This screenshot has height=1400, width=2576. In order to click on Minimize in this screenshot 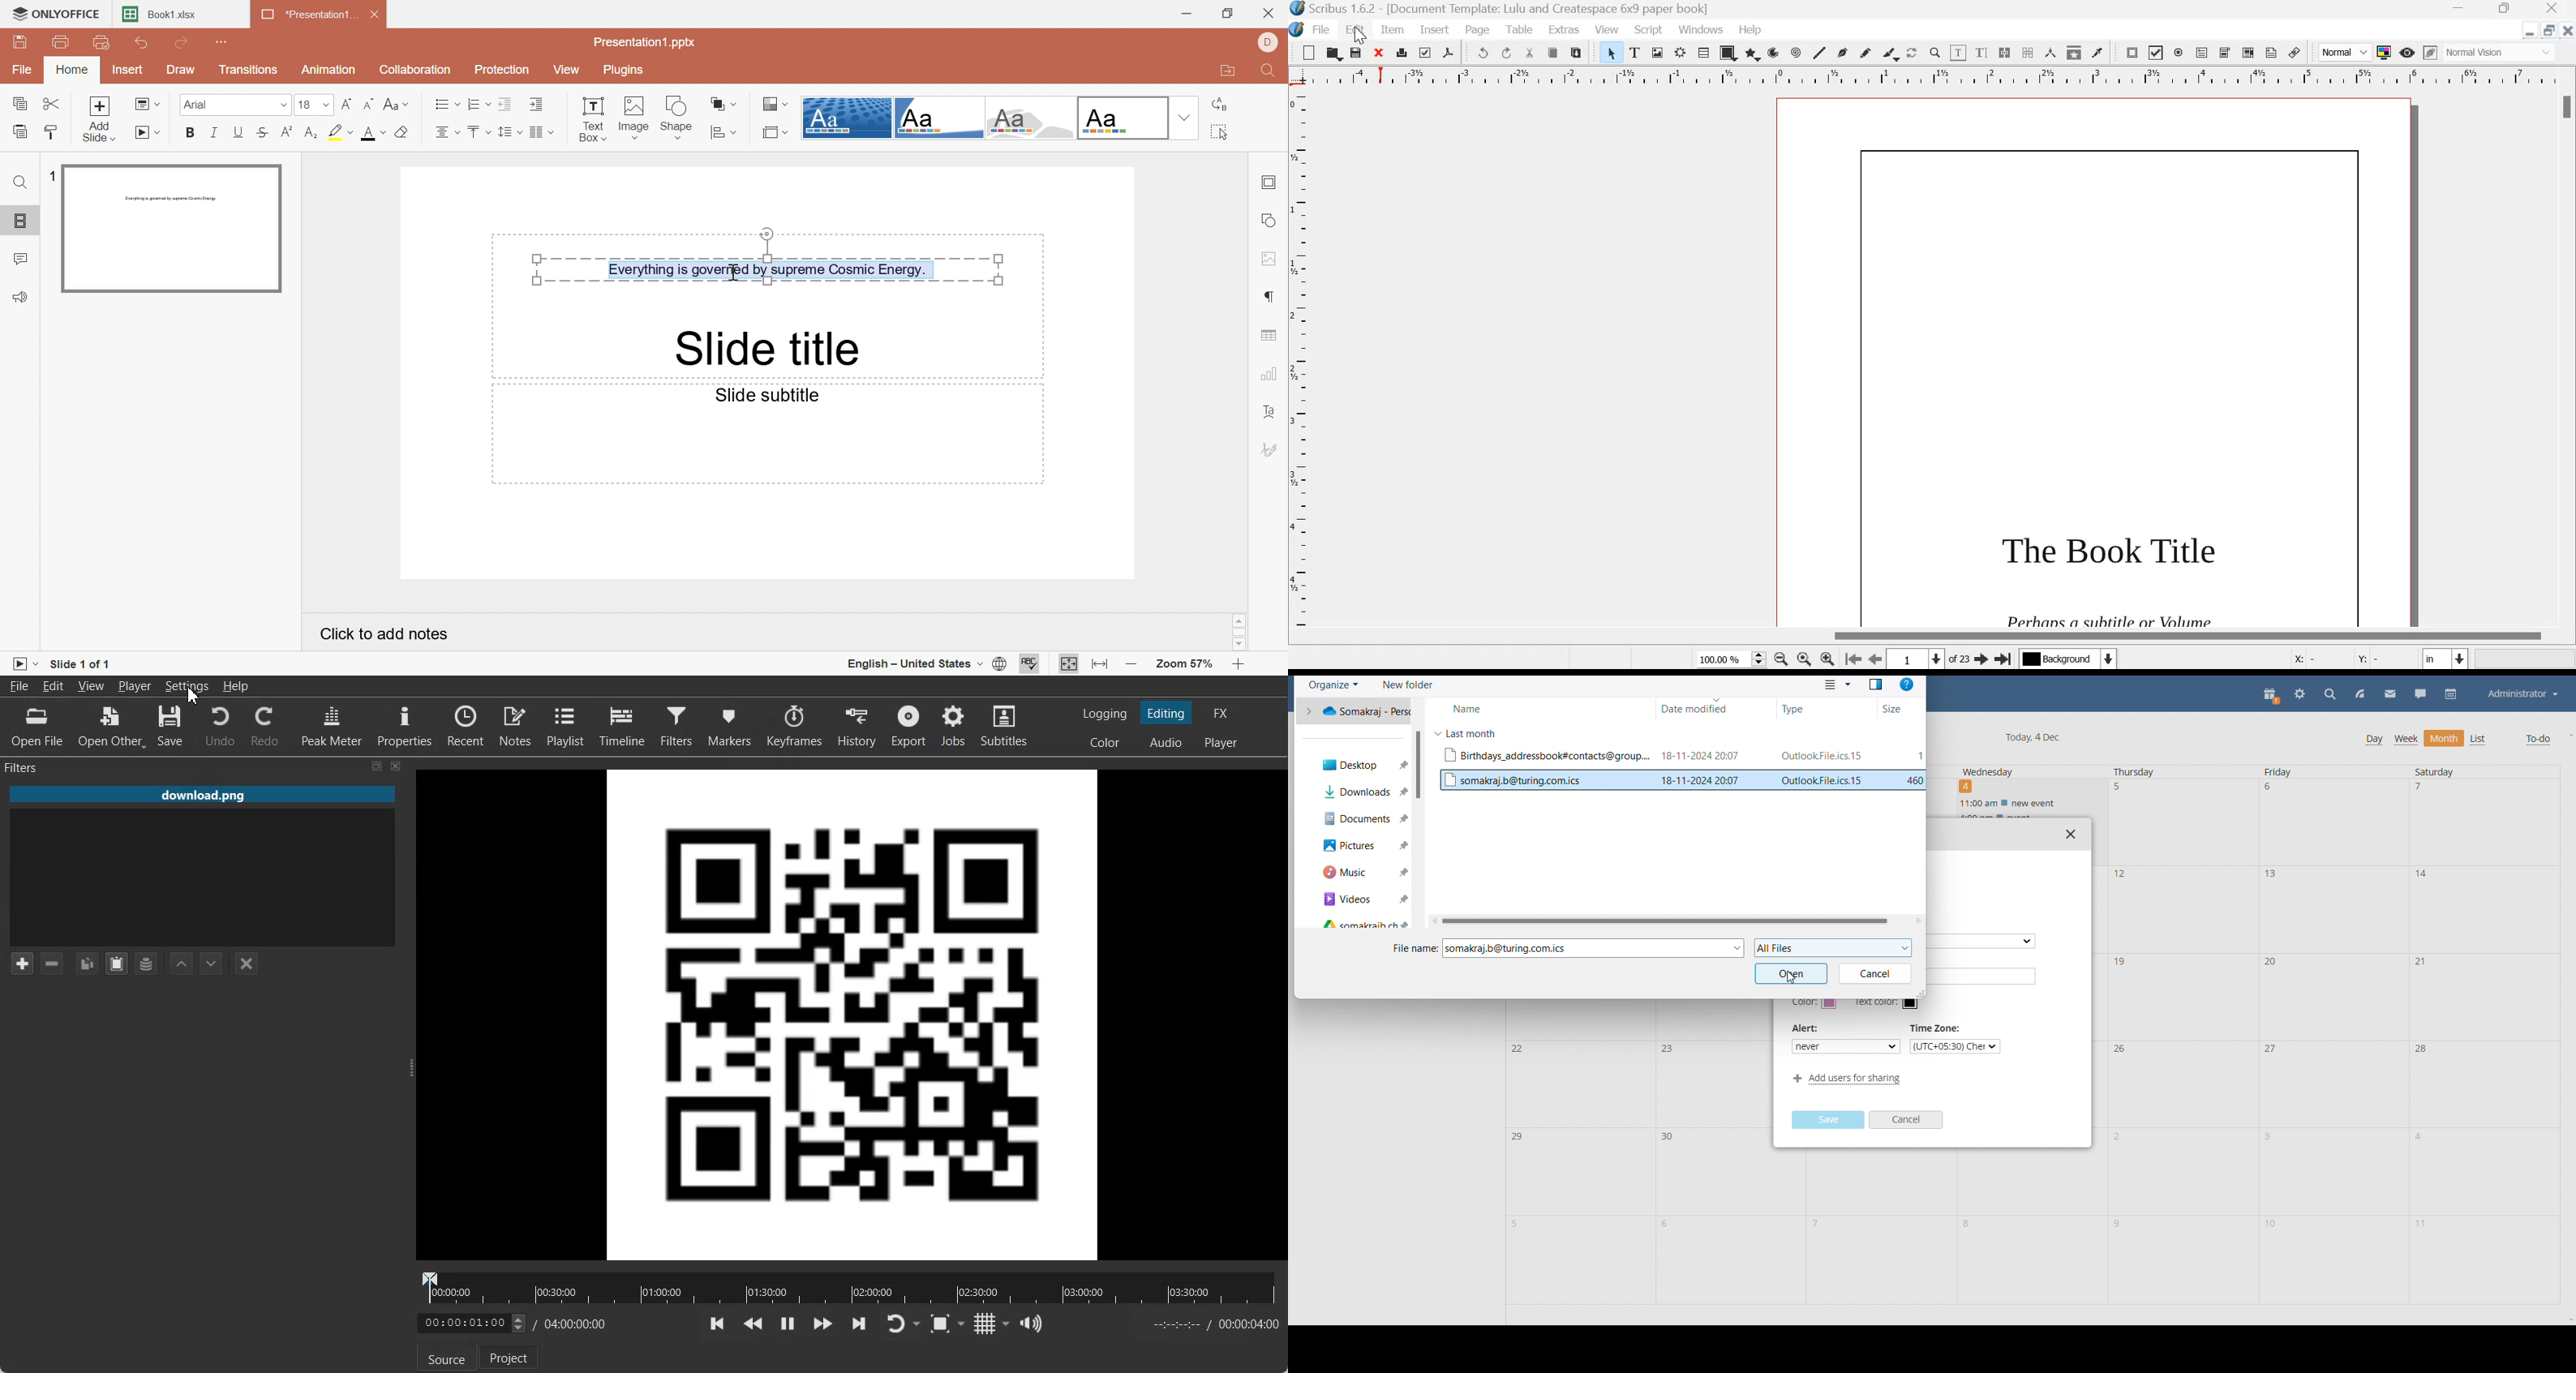, I will do `click(2457, 7)`.